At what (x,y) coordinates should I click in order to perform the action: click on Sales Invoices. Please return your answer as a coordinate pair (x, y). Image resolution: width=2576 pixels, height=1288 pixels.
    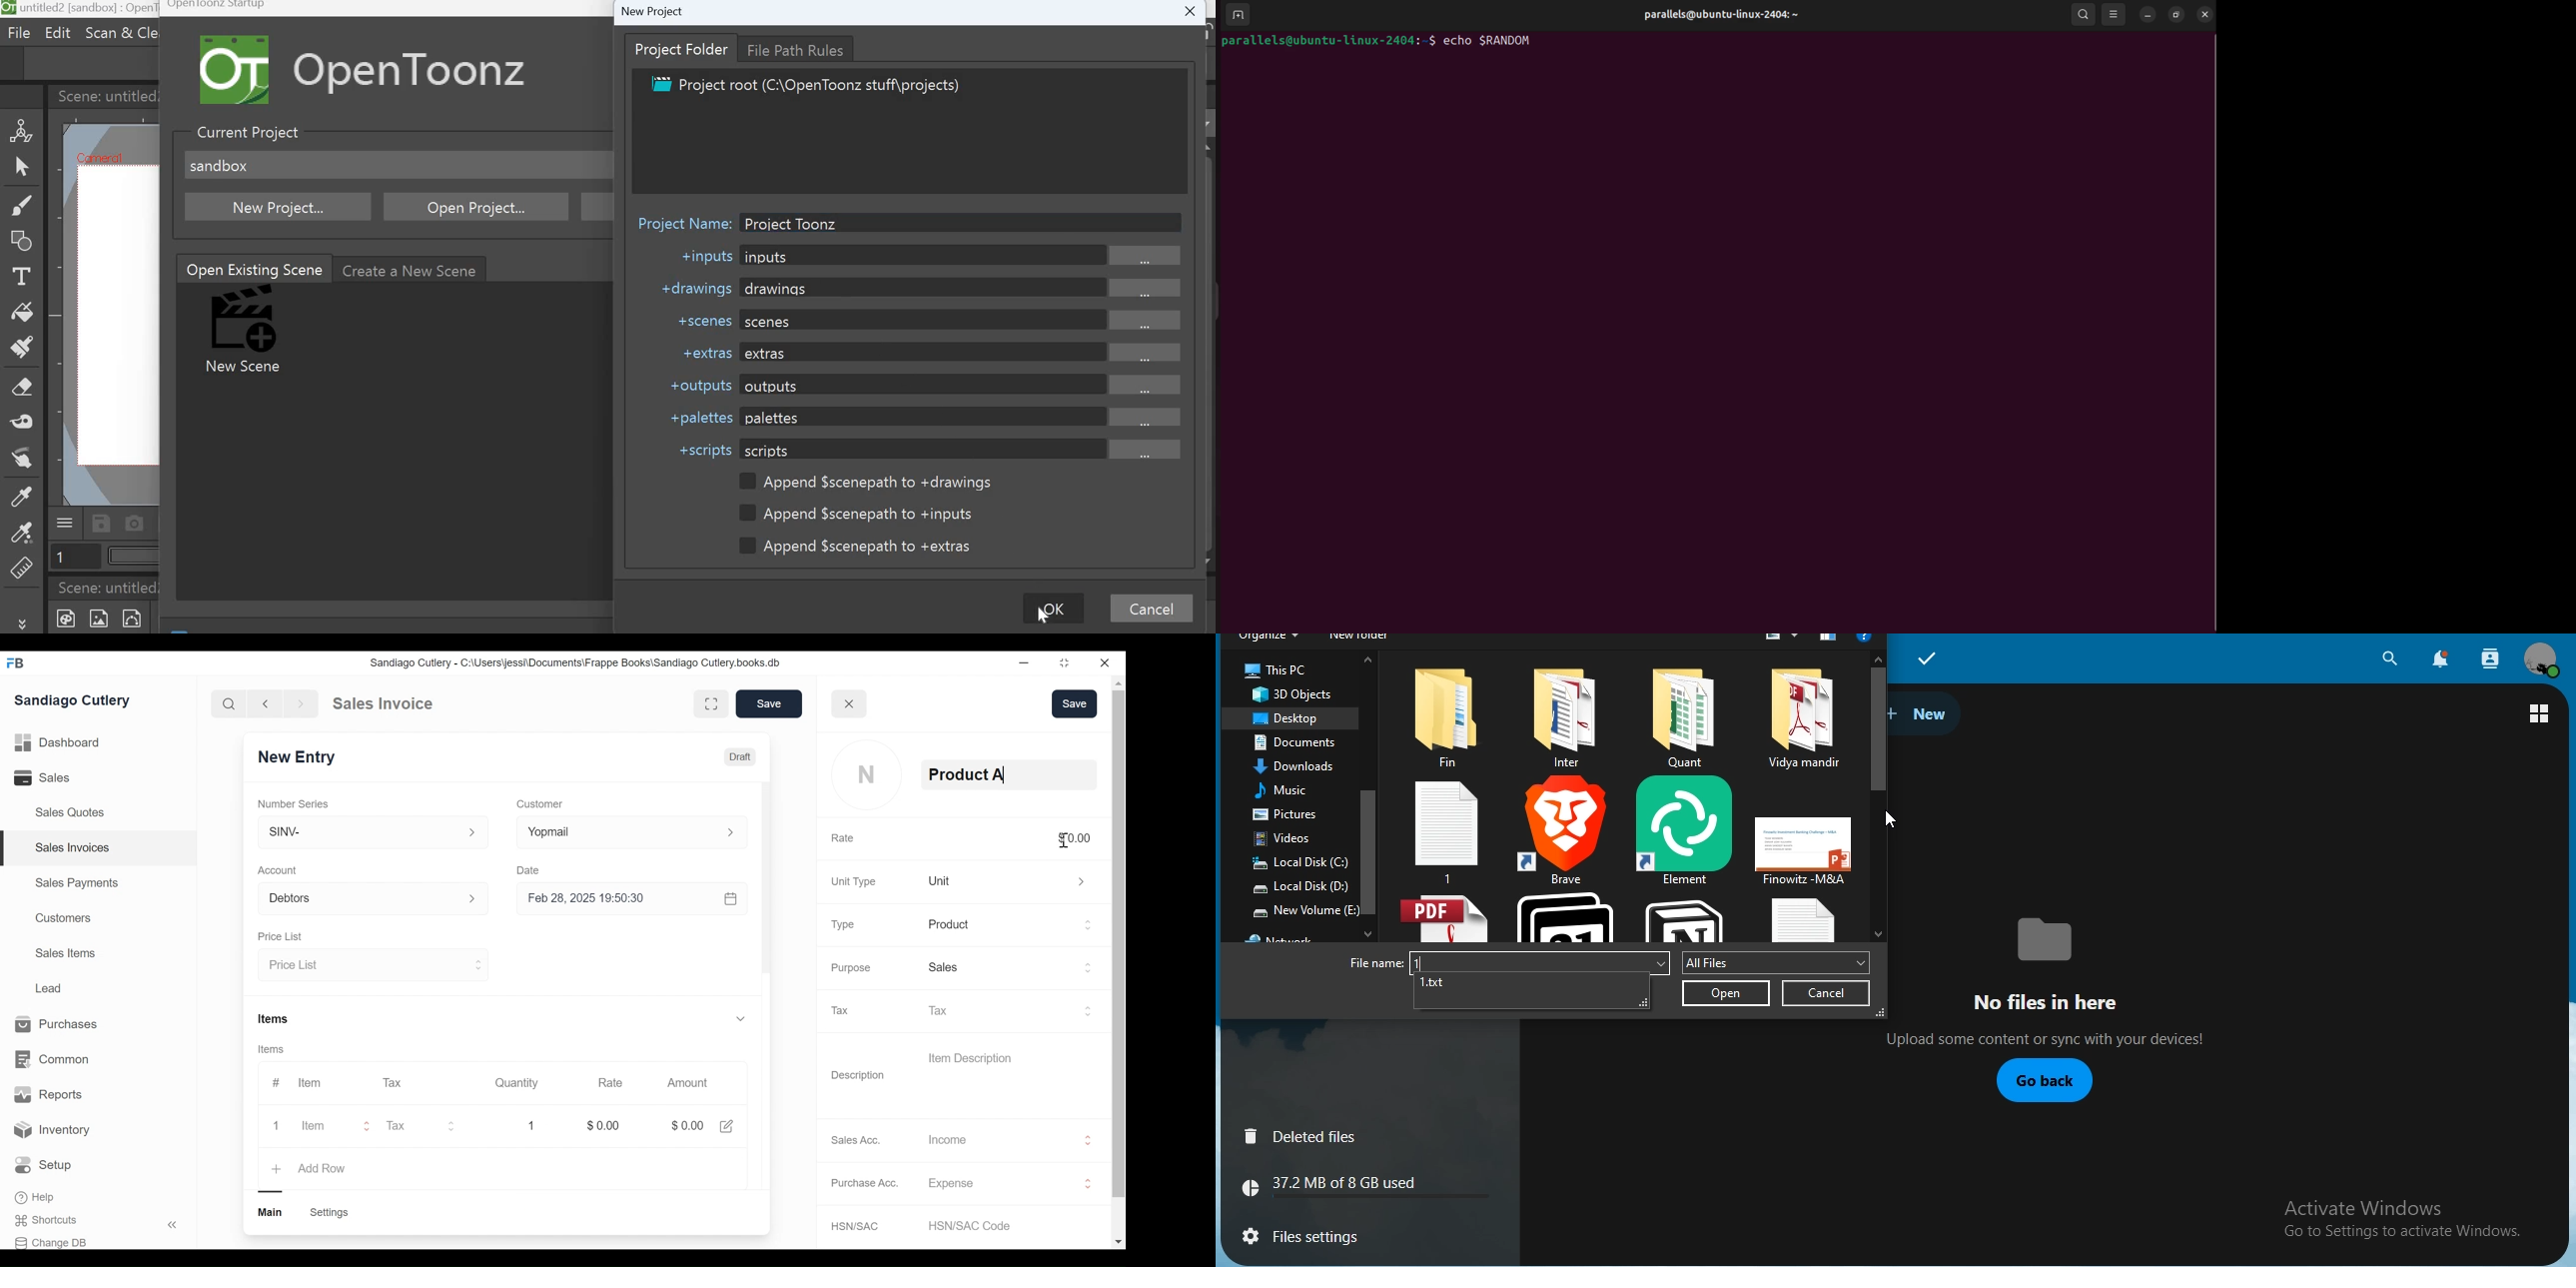
    Looking at the image, I should click on (73, 848).